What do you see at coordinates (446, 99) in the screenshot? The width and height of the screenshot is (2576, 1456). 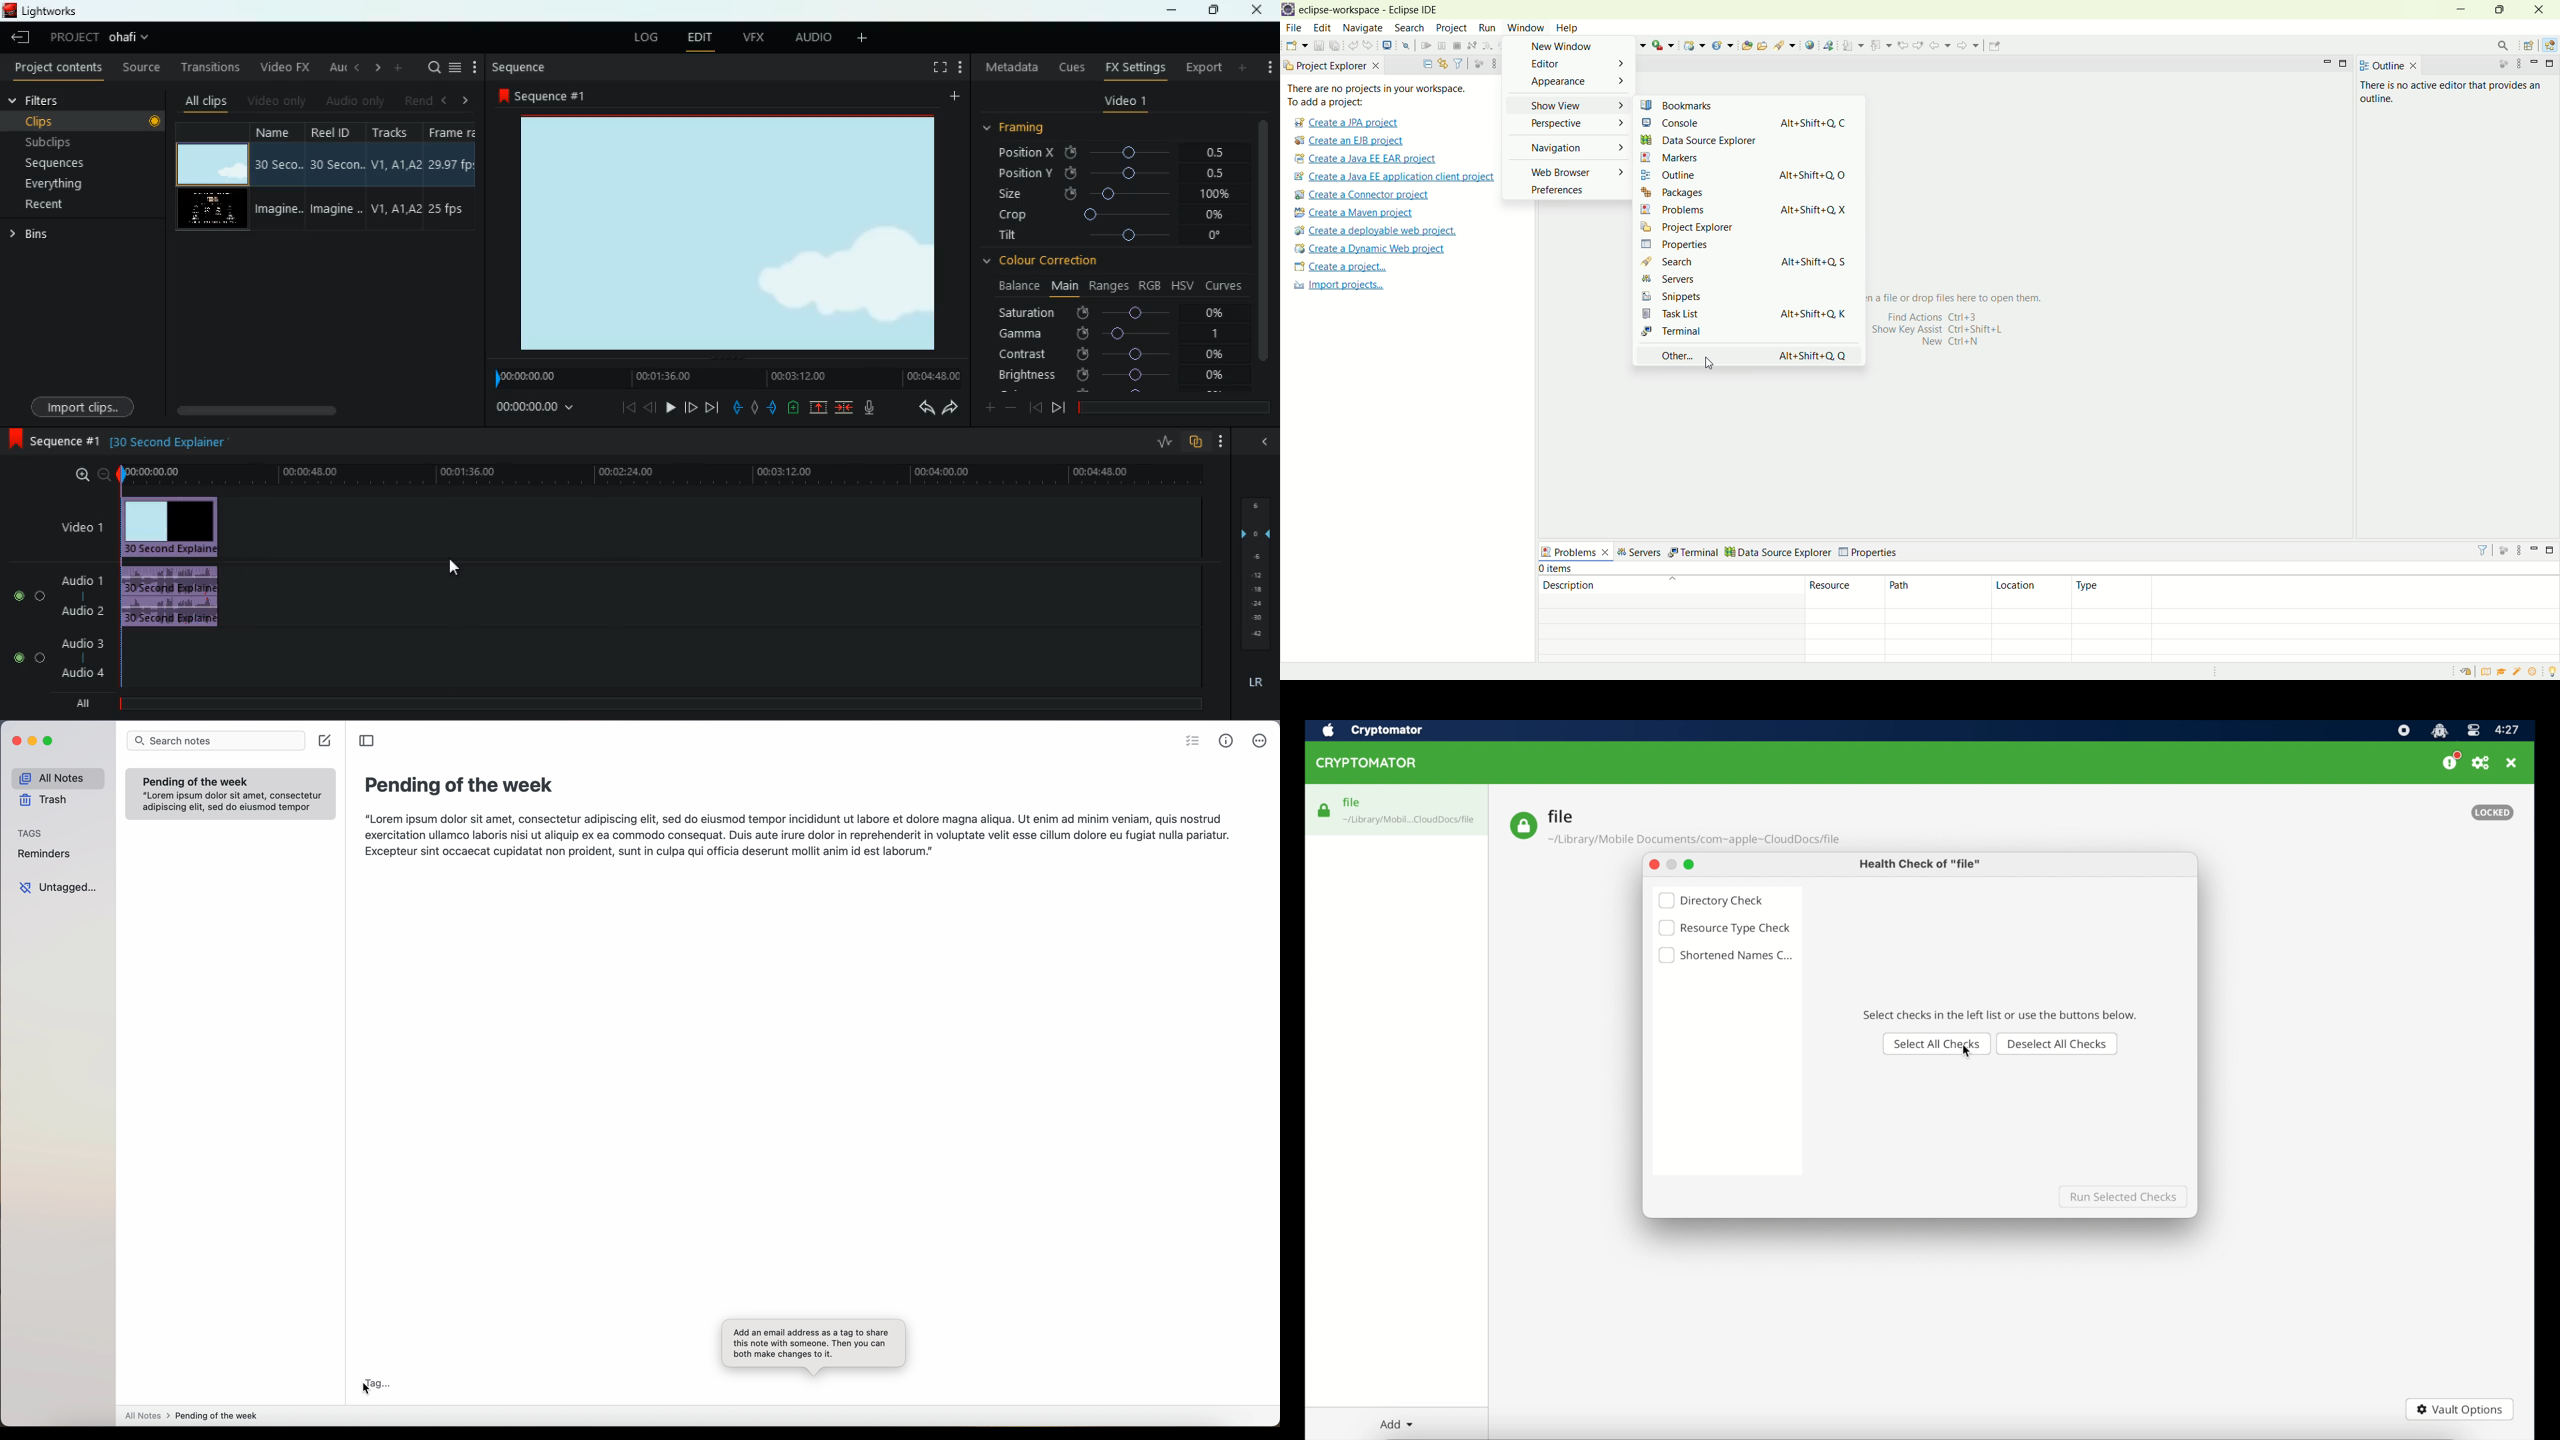 I see `left` at bounding box center [446, 99].